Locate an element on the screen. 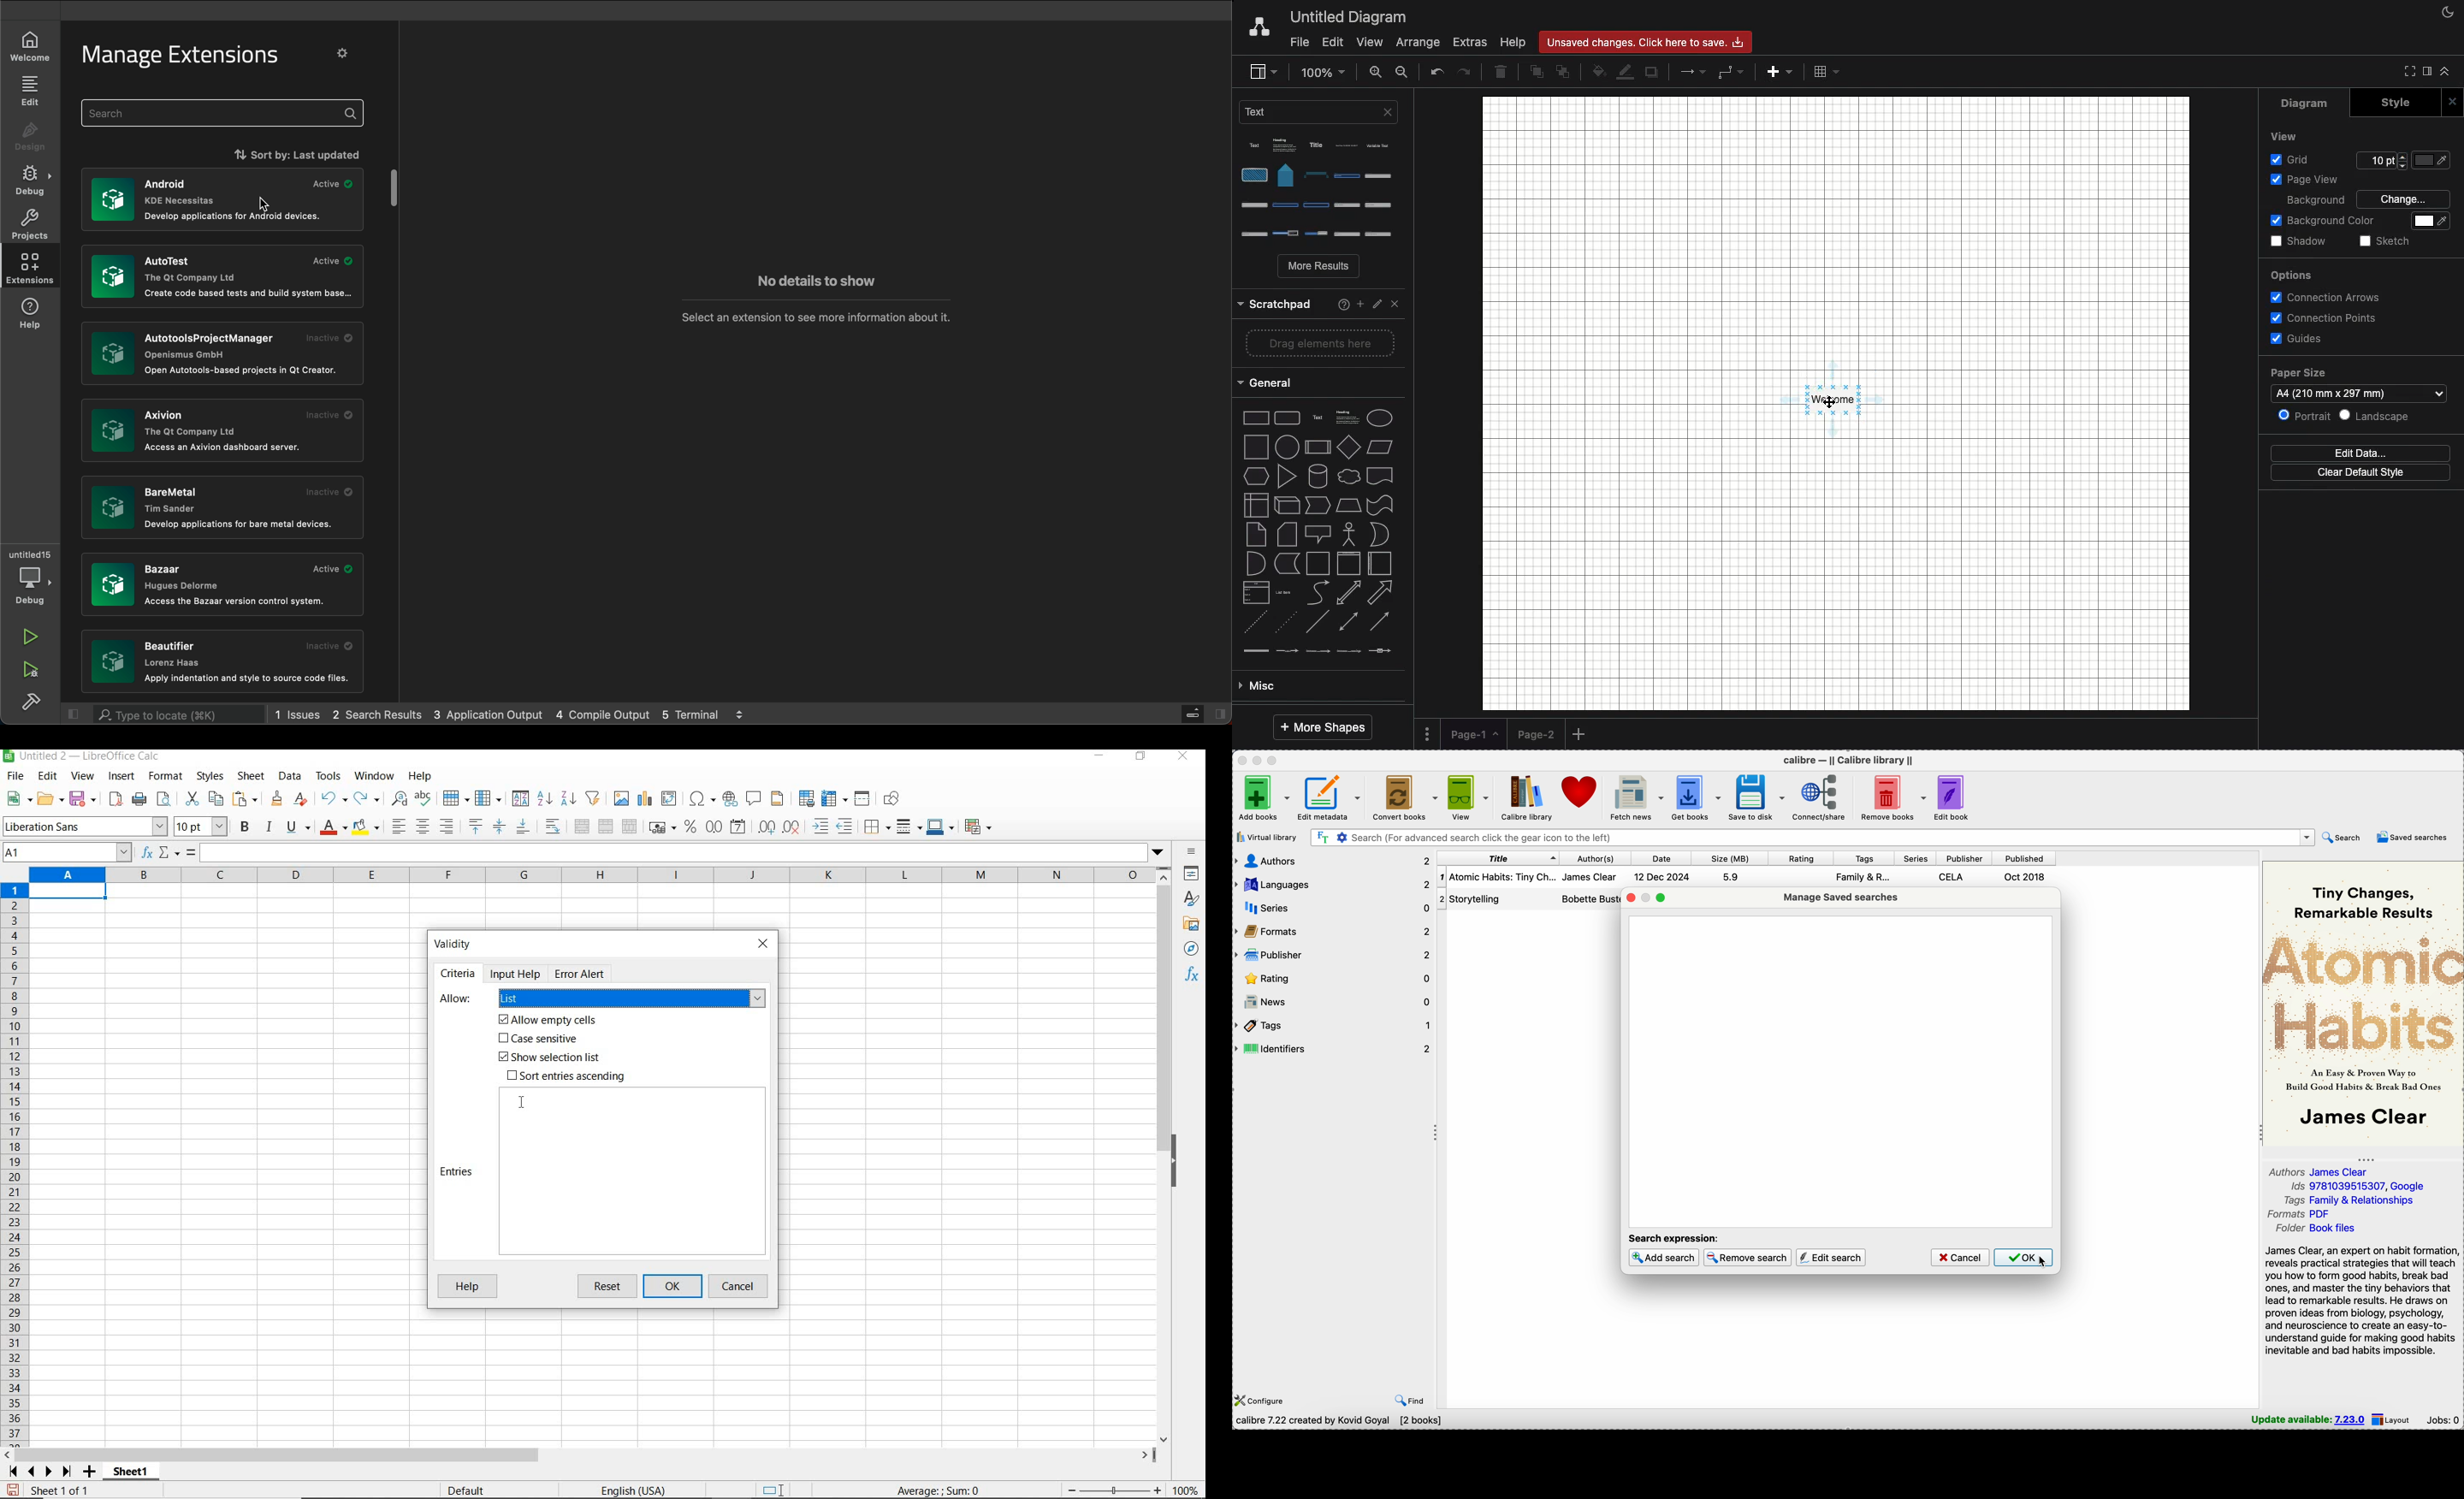 The image size is (2464, 1512). insert special characters is located at coordinates (703, 799).